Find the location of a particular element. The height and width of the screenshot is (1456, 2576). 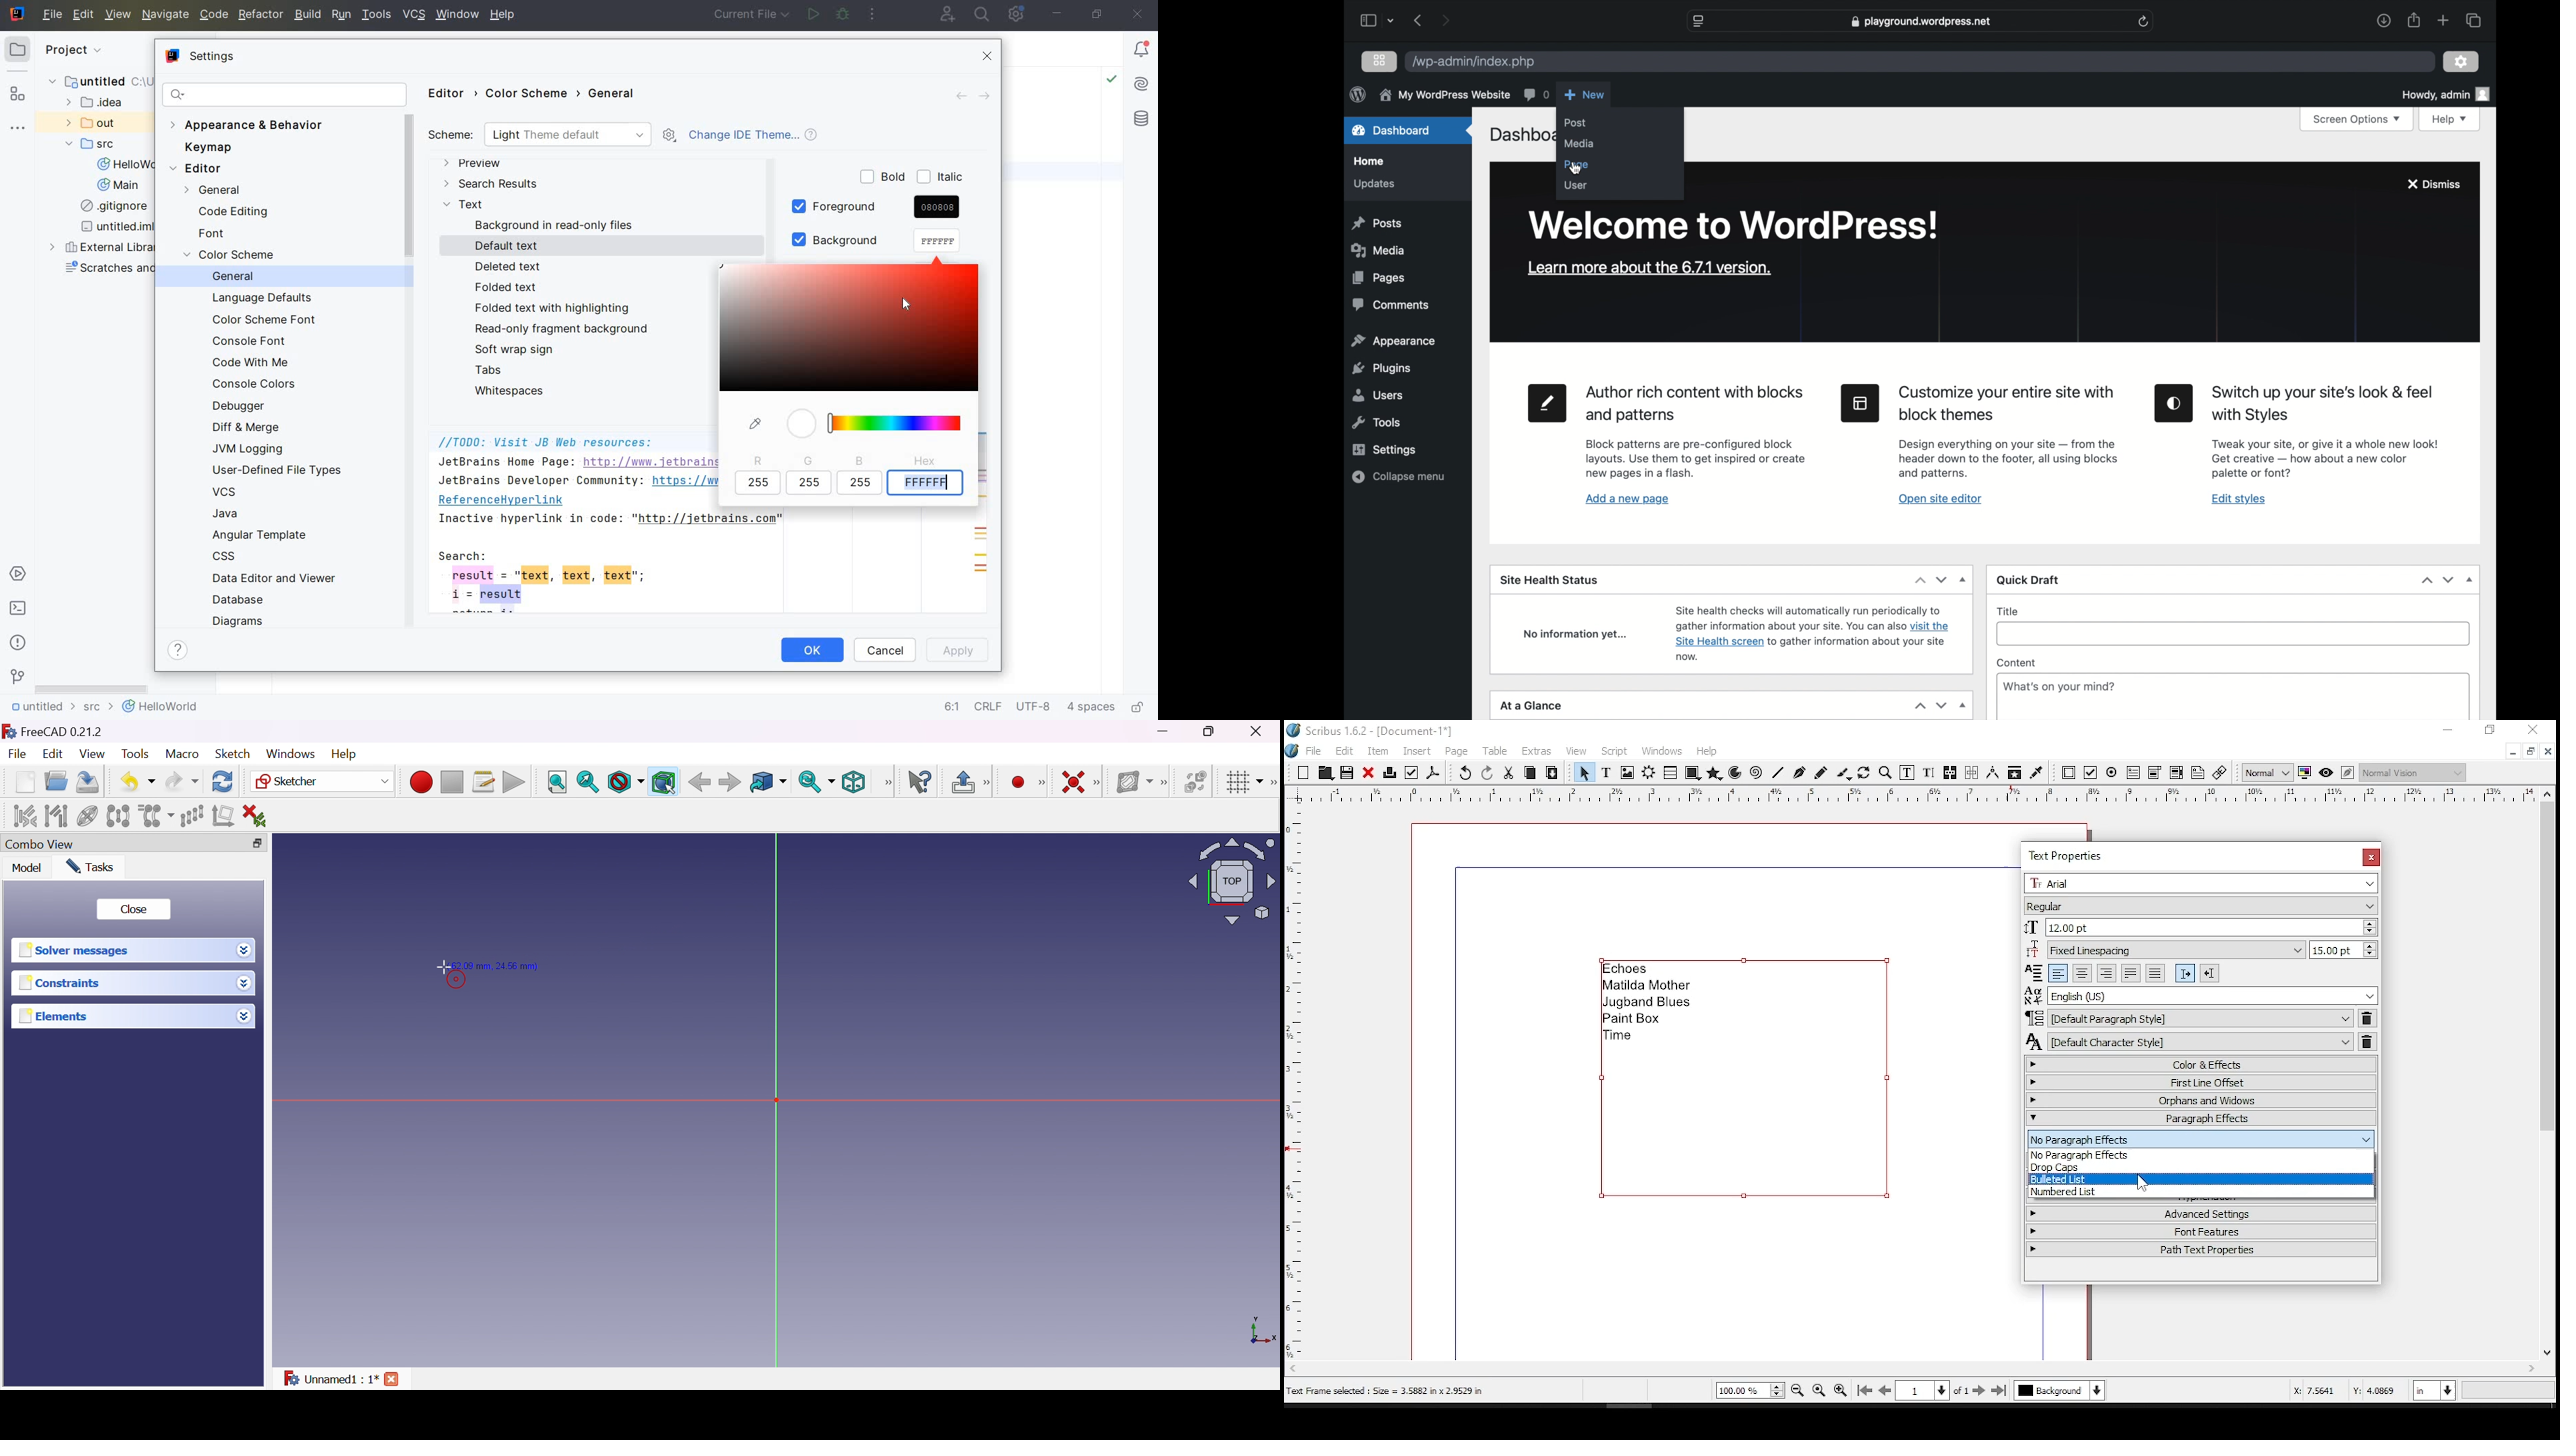

dropdown is located at coordinates (2469, 580).